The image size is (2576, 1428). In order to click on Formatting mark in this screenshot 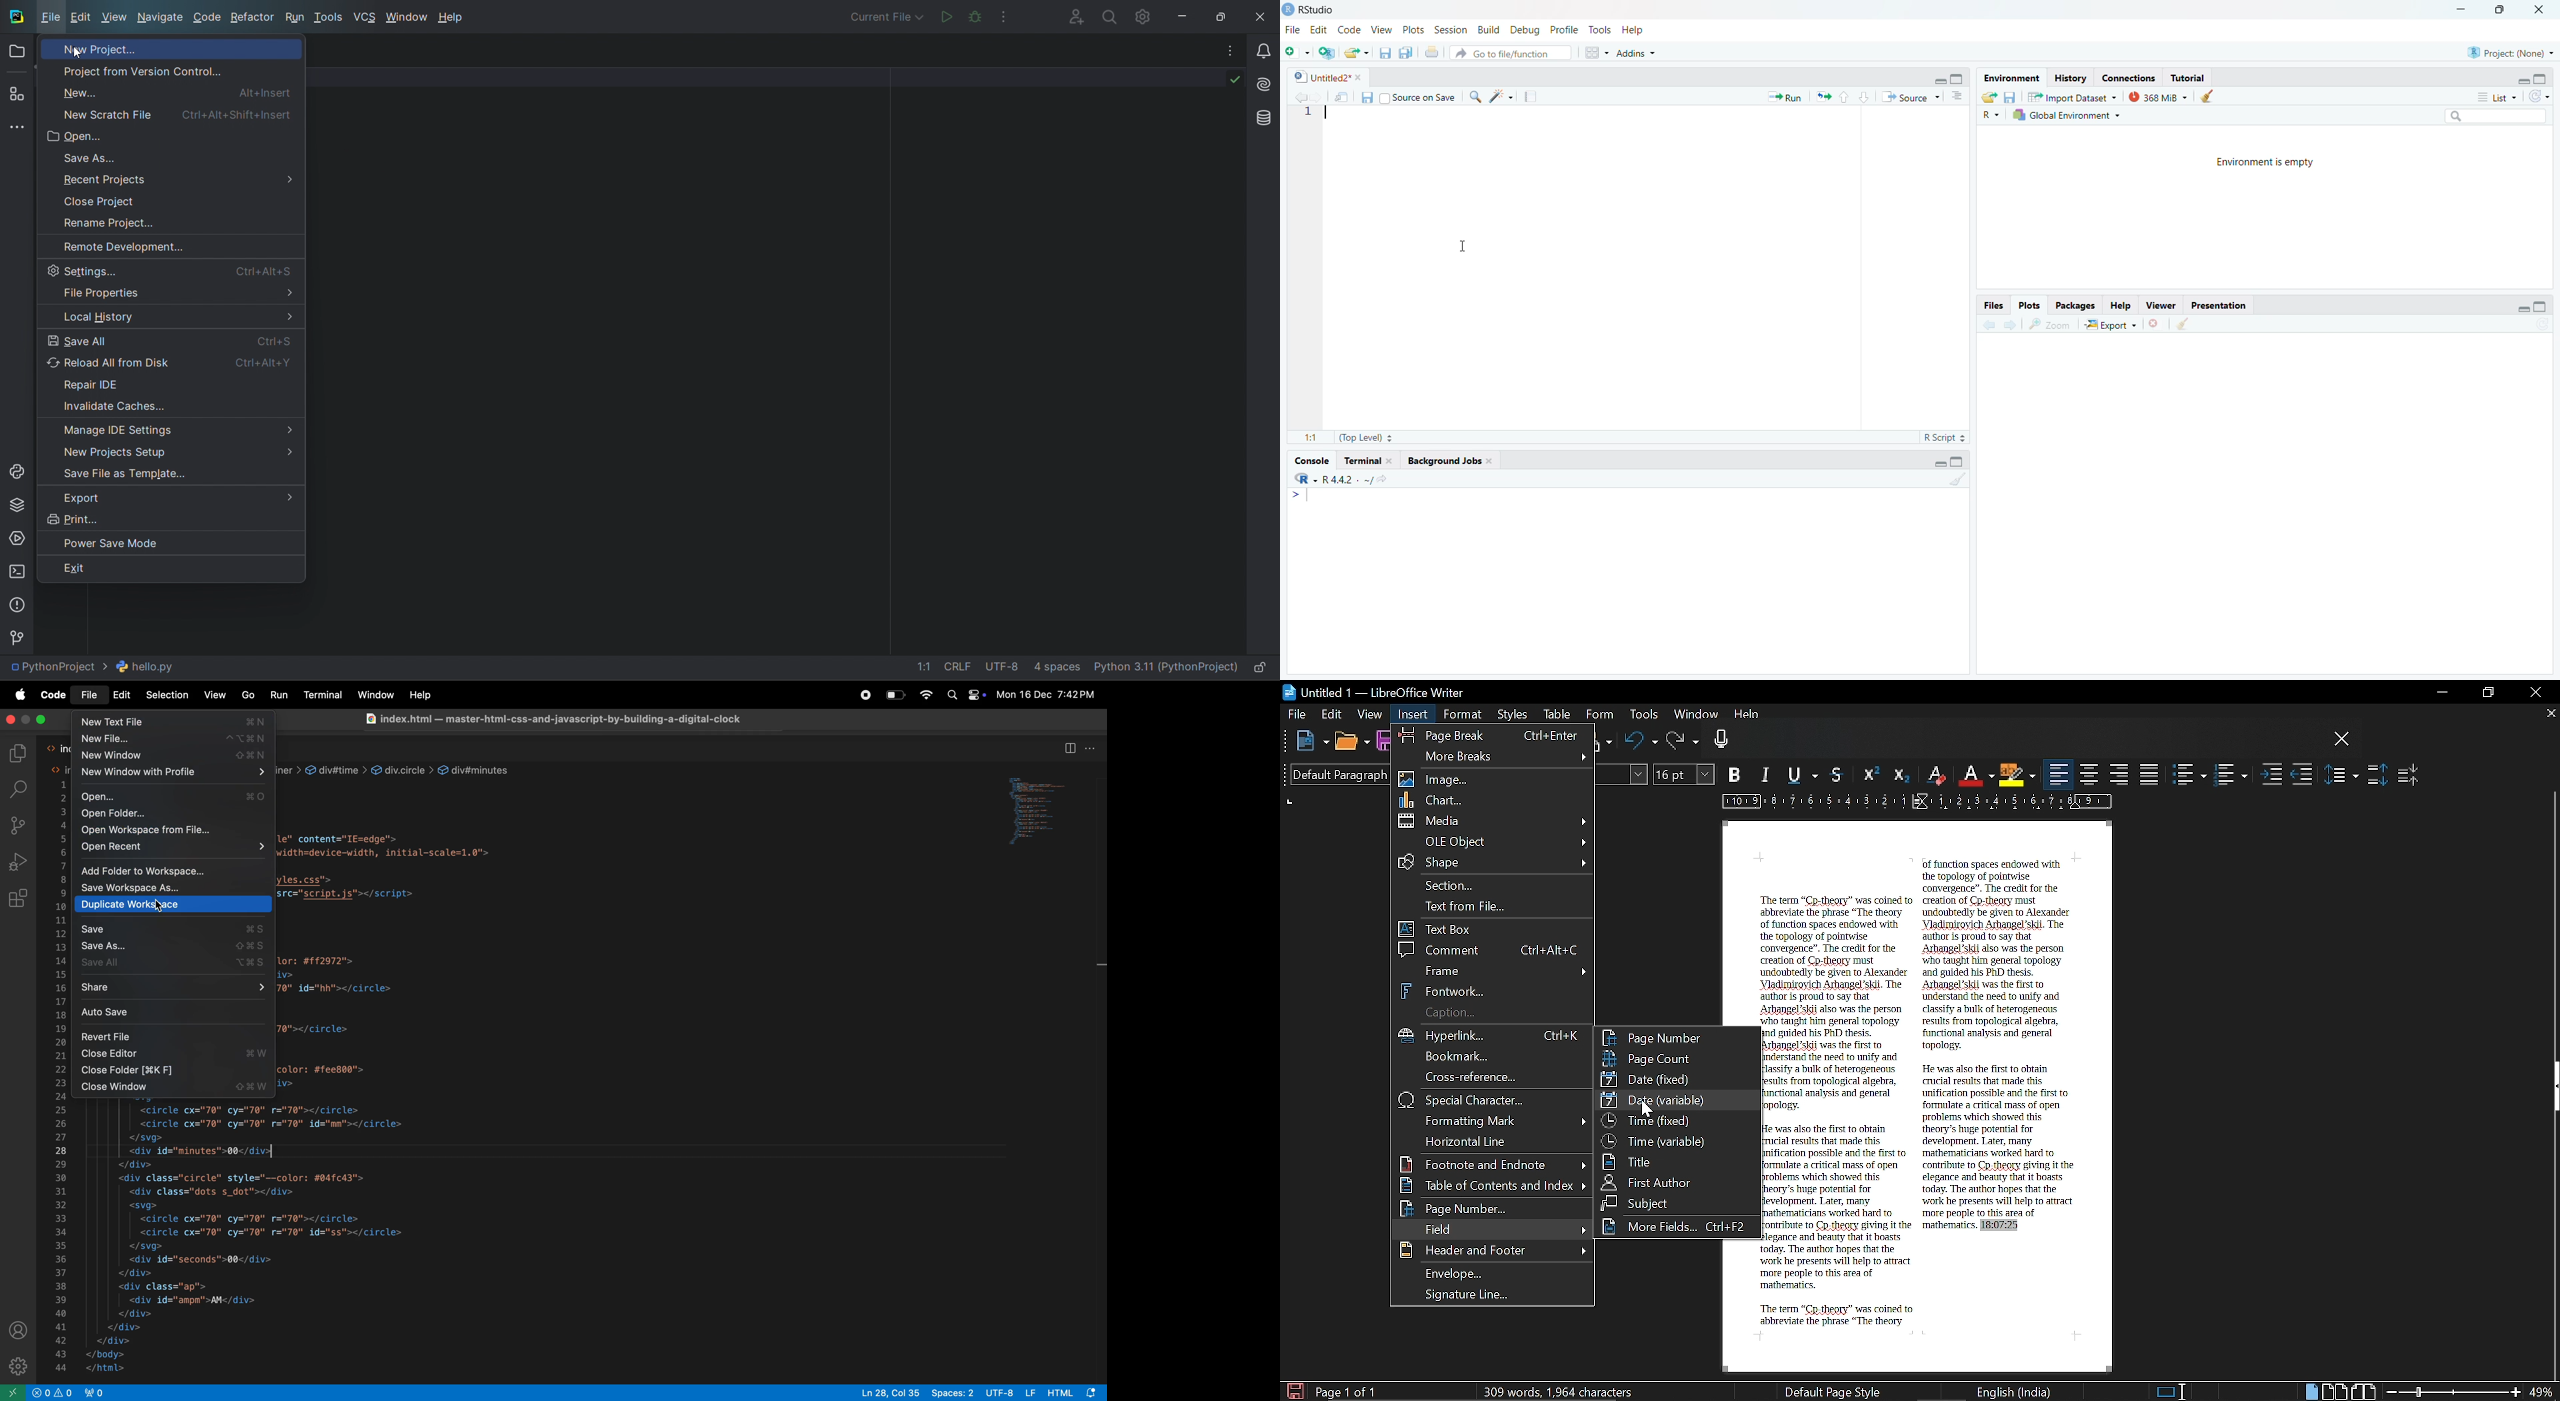, I will do `click(1492, 1120)`.